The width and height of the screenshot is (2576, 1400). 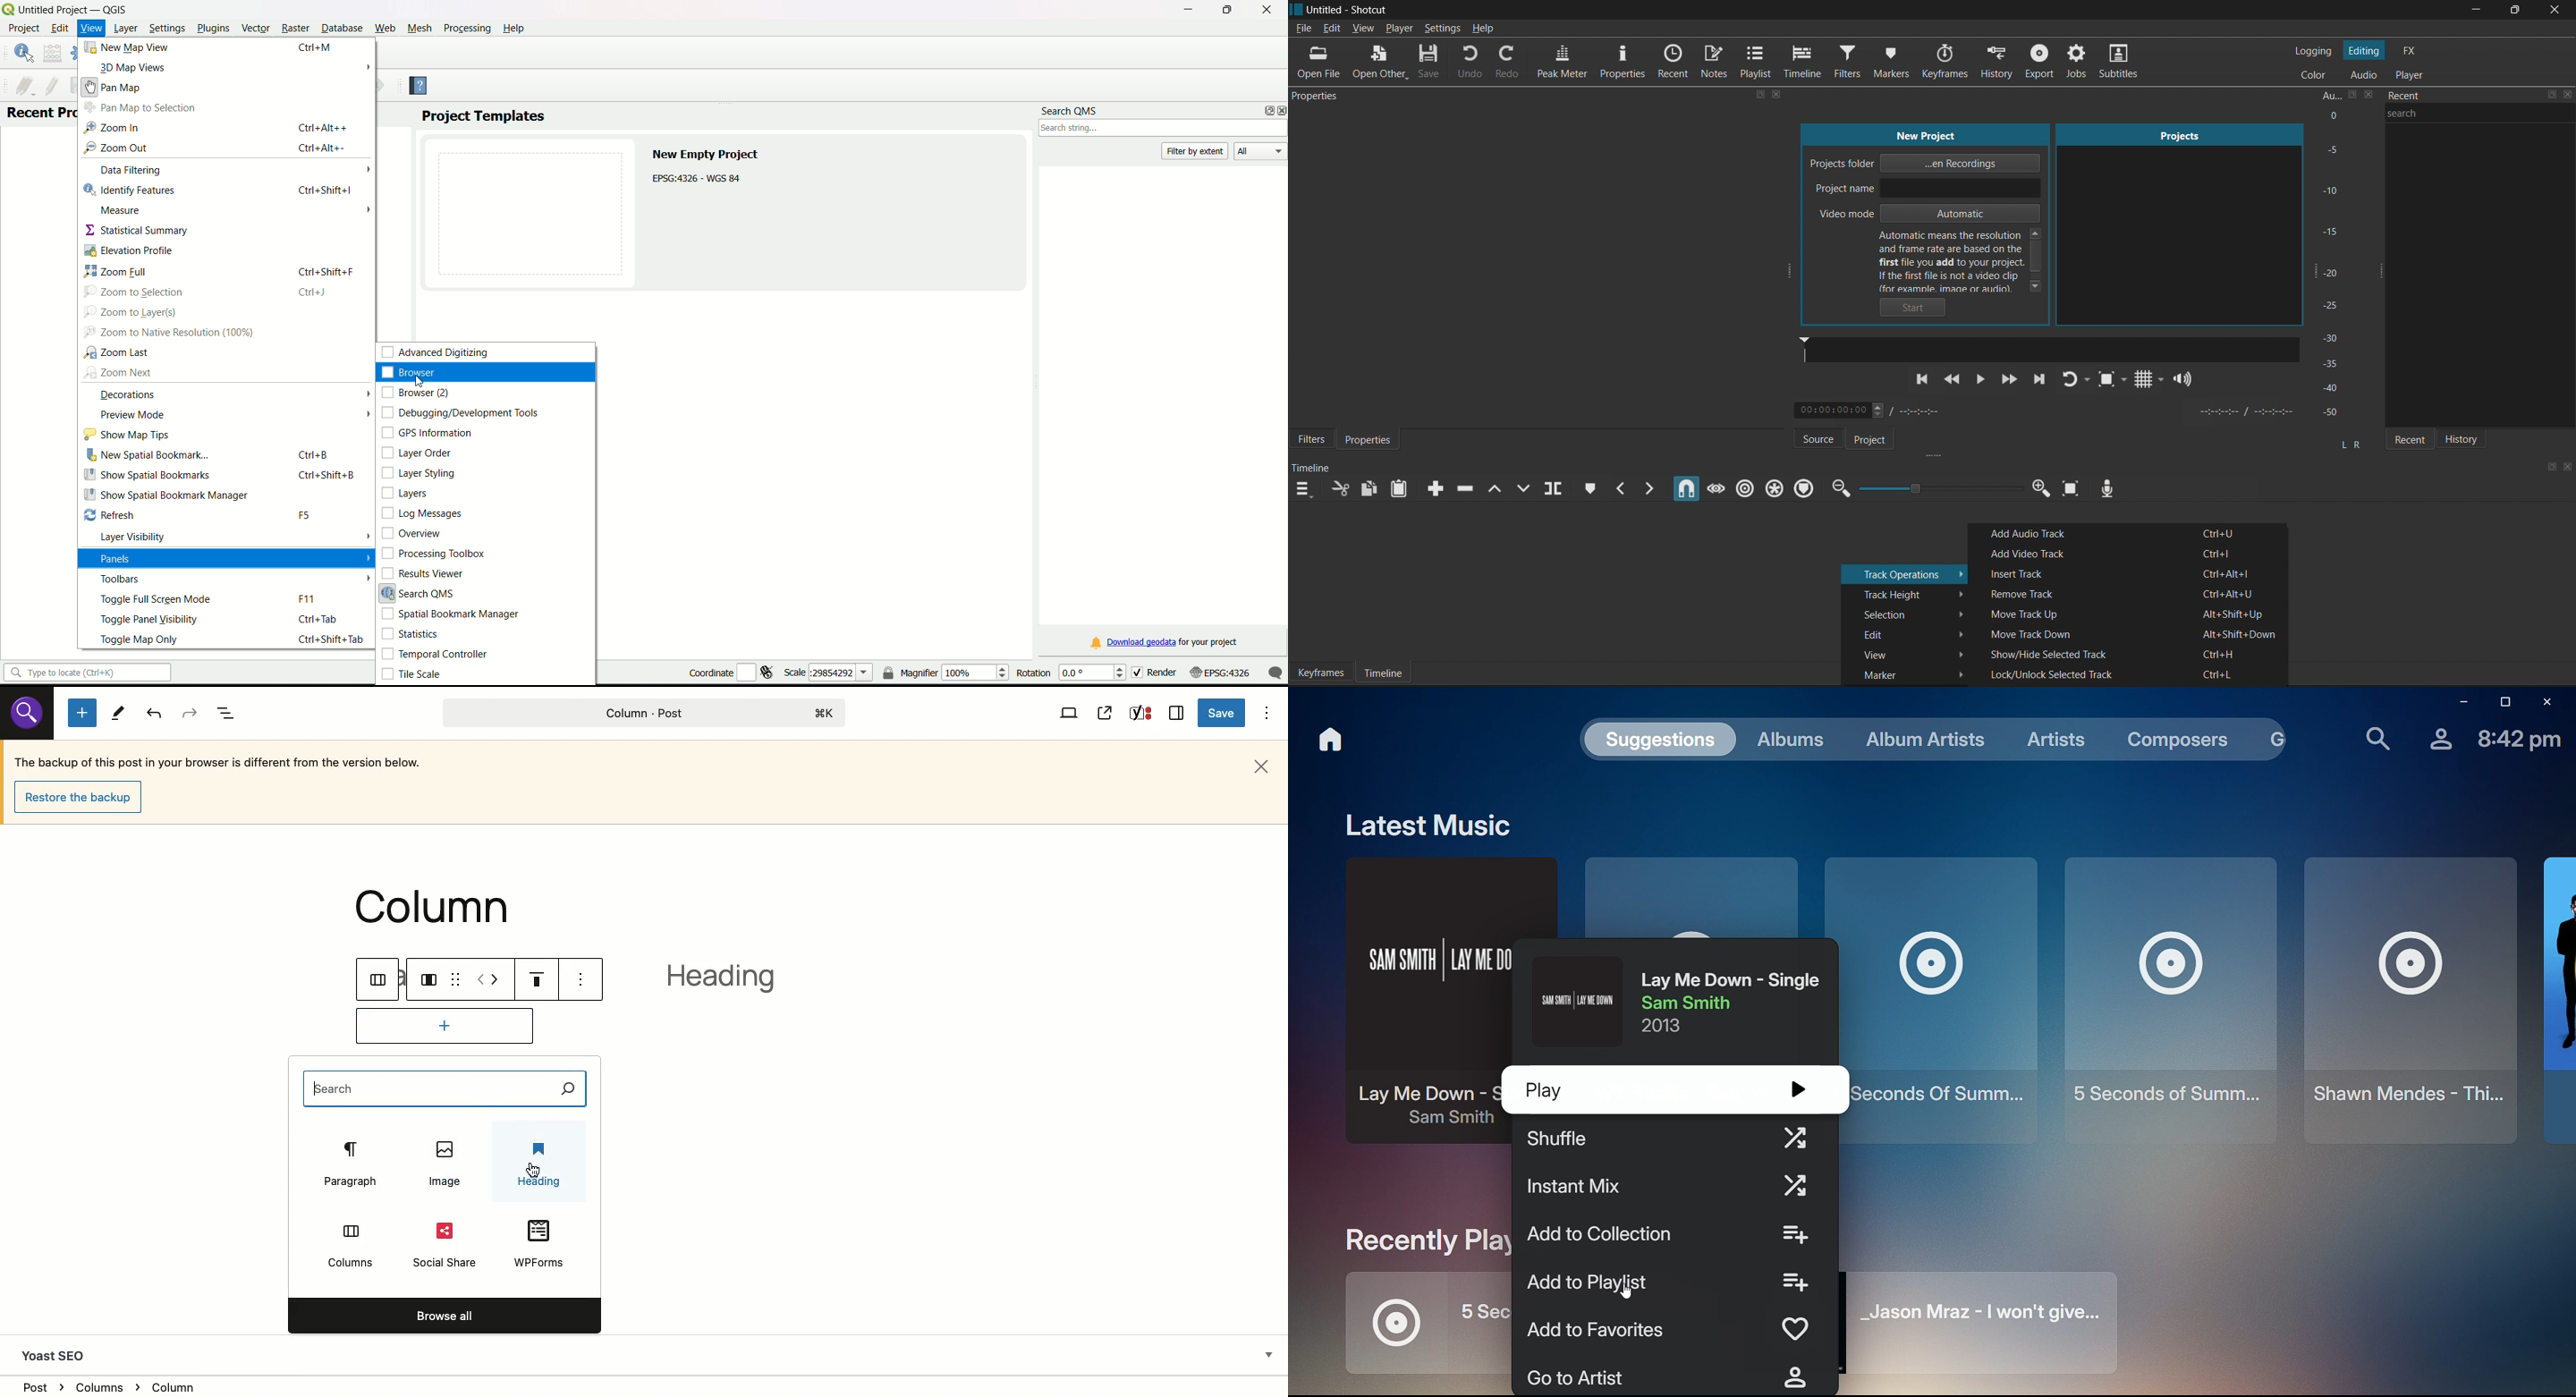 I want to click on Columns, so click(x=352, y=1249).